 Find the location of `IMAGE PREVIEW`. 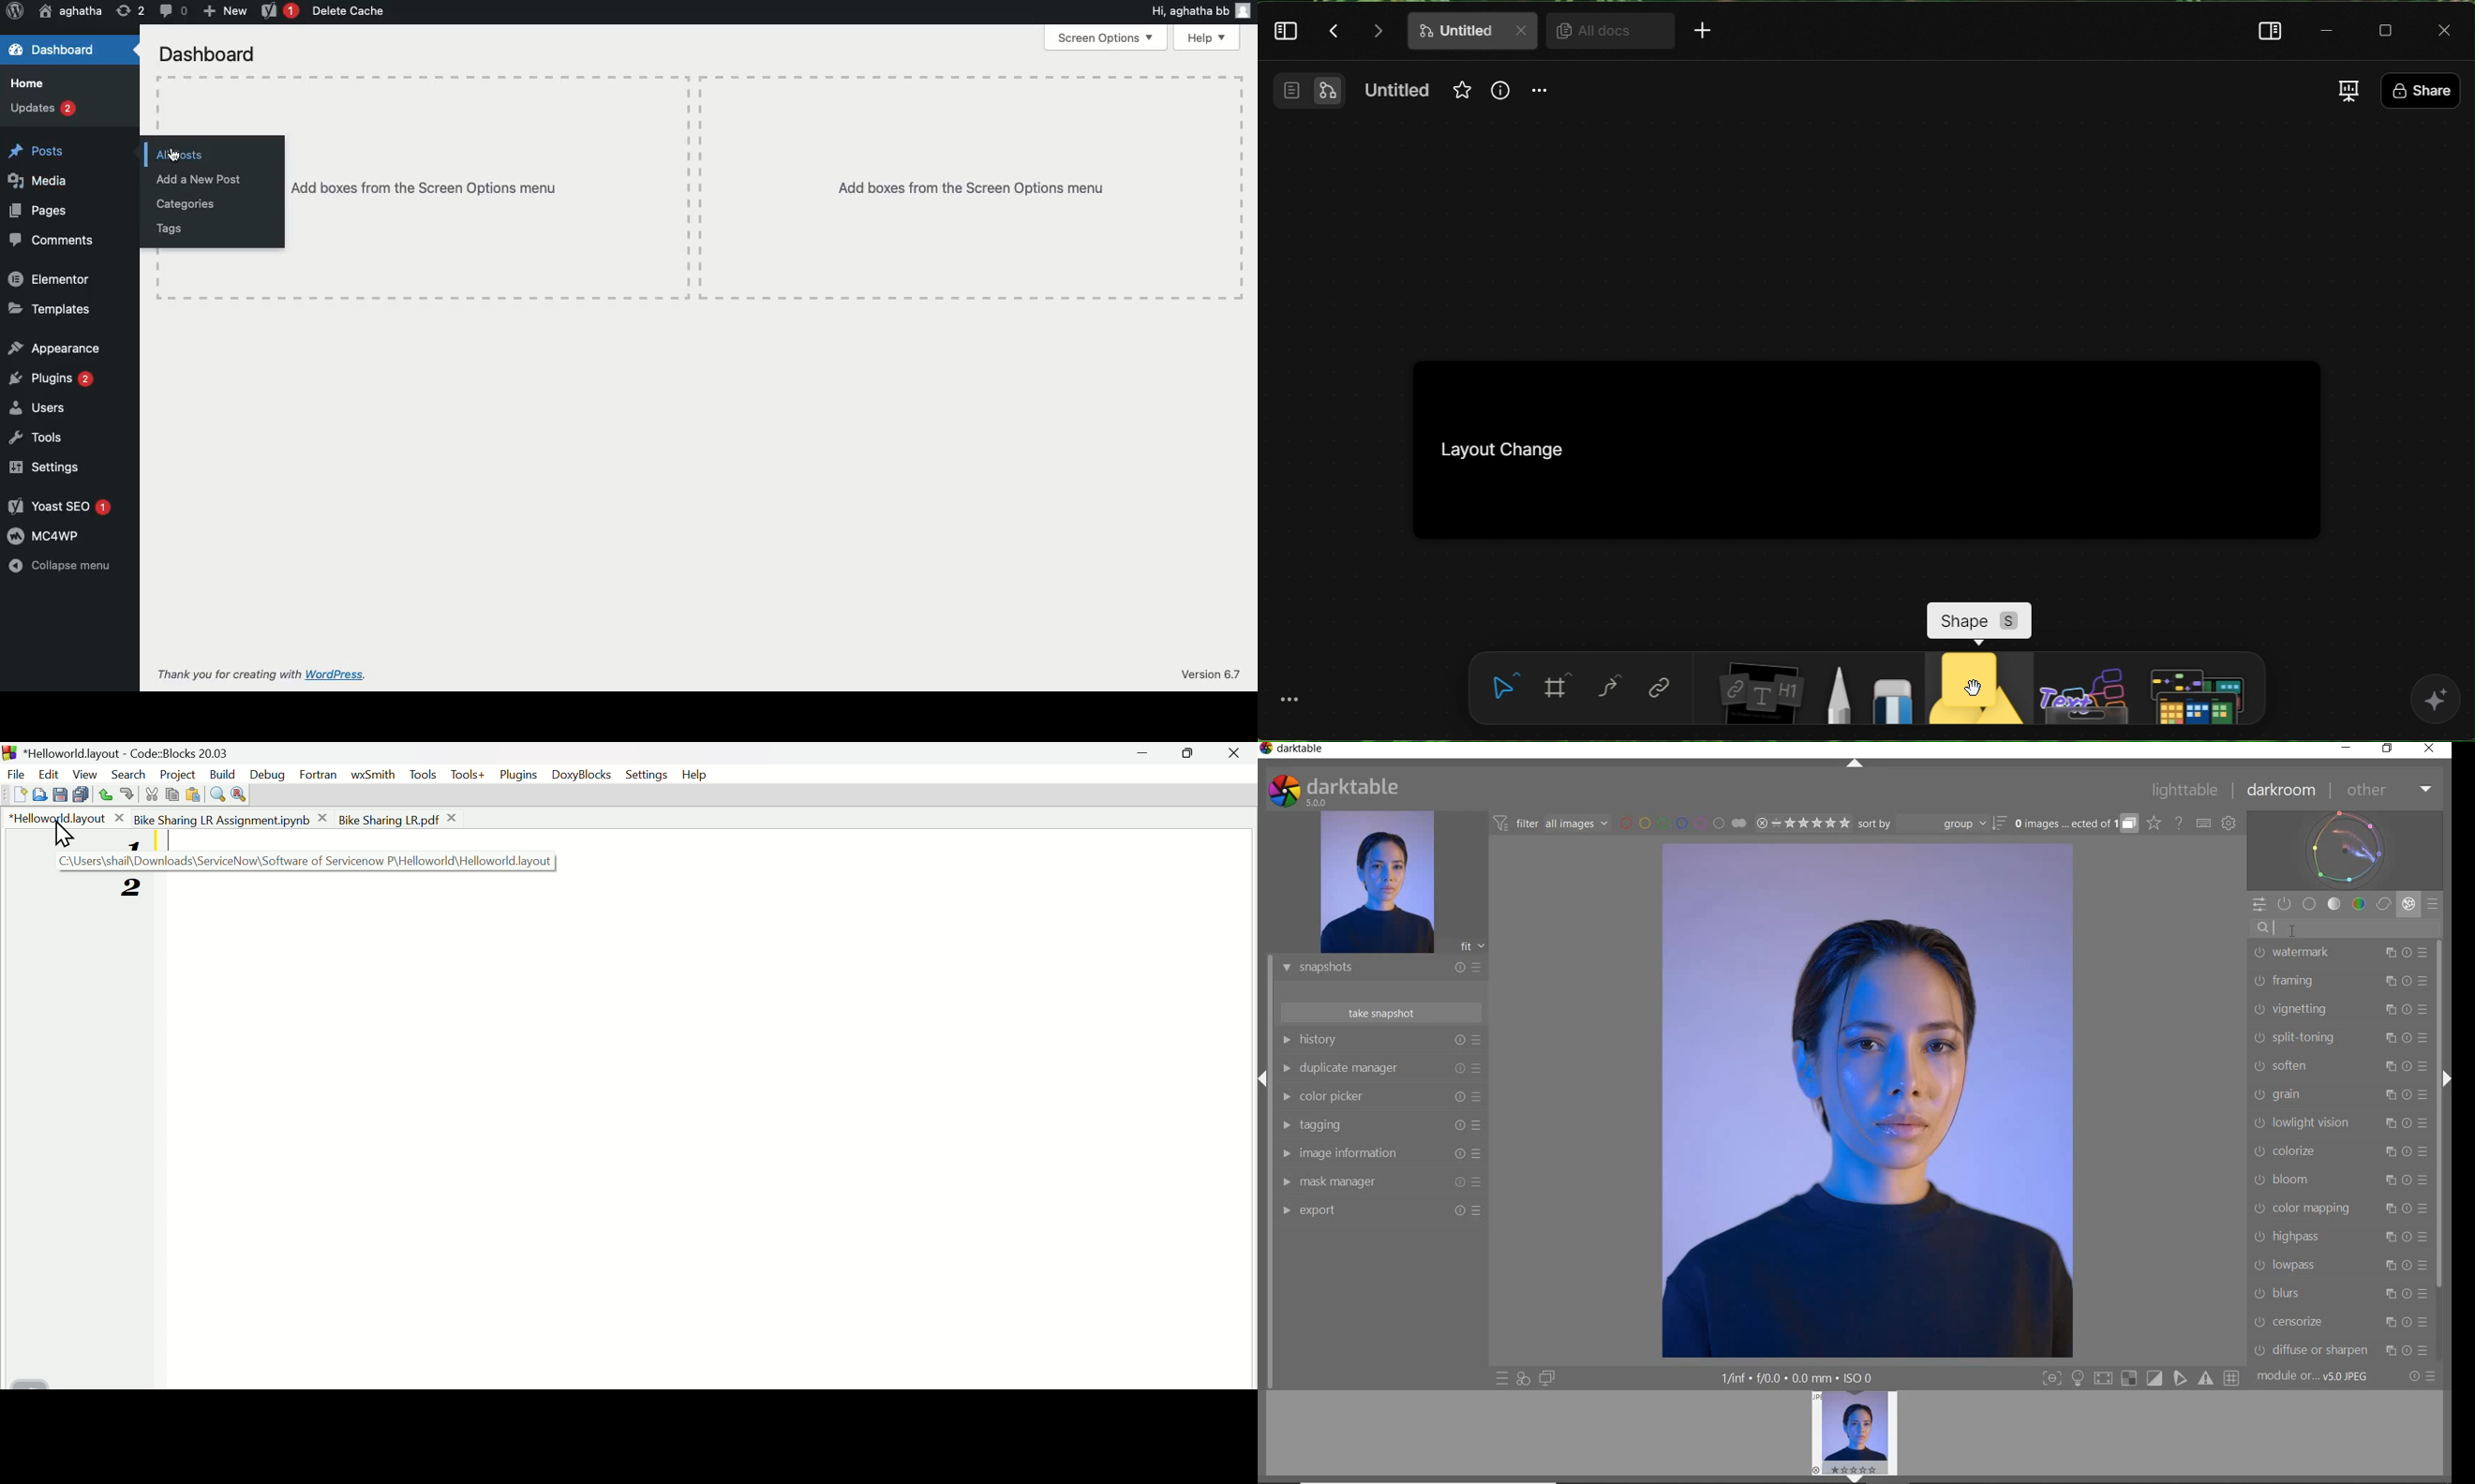

IMAGE PREVIEW is located at coordinates (1376, 883).